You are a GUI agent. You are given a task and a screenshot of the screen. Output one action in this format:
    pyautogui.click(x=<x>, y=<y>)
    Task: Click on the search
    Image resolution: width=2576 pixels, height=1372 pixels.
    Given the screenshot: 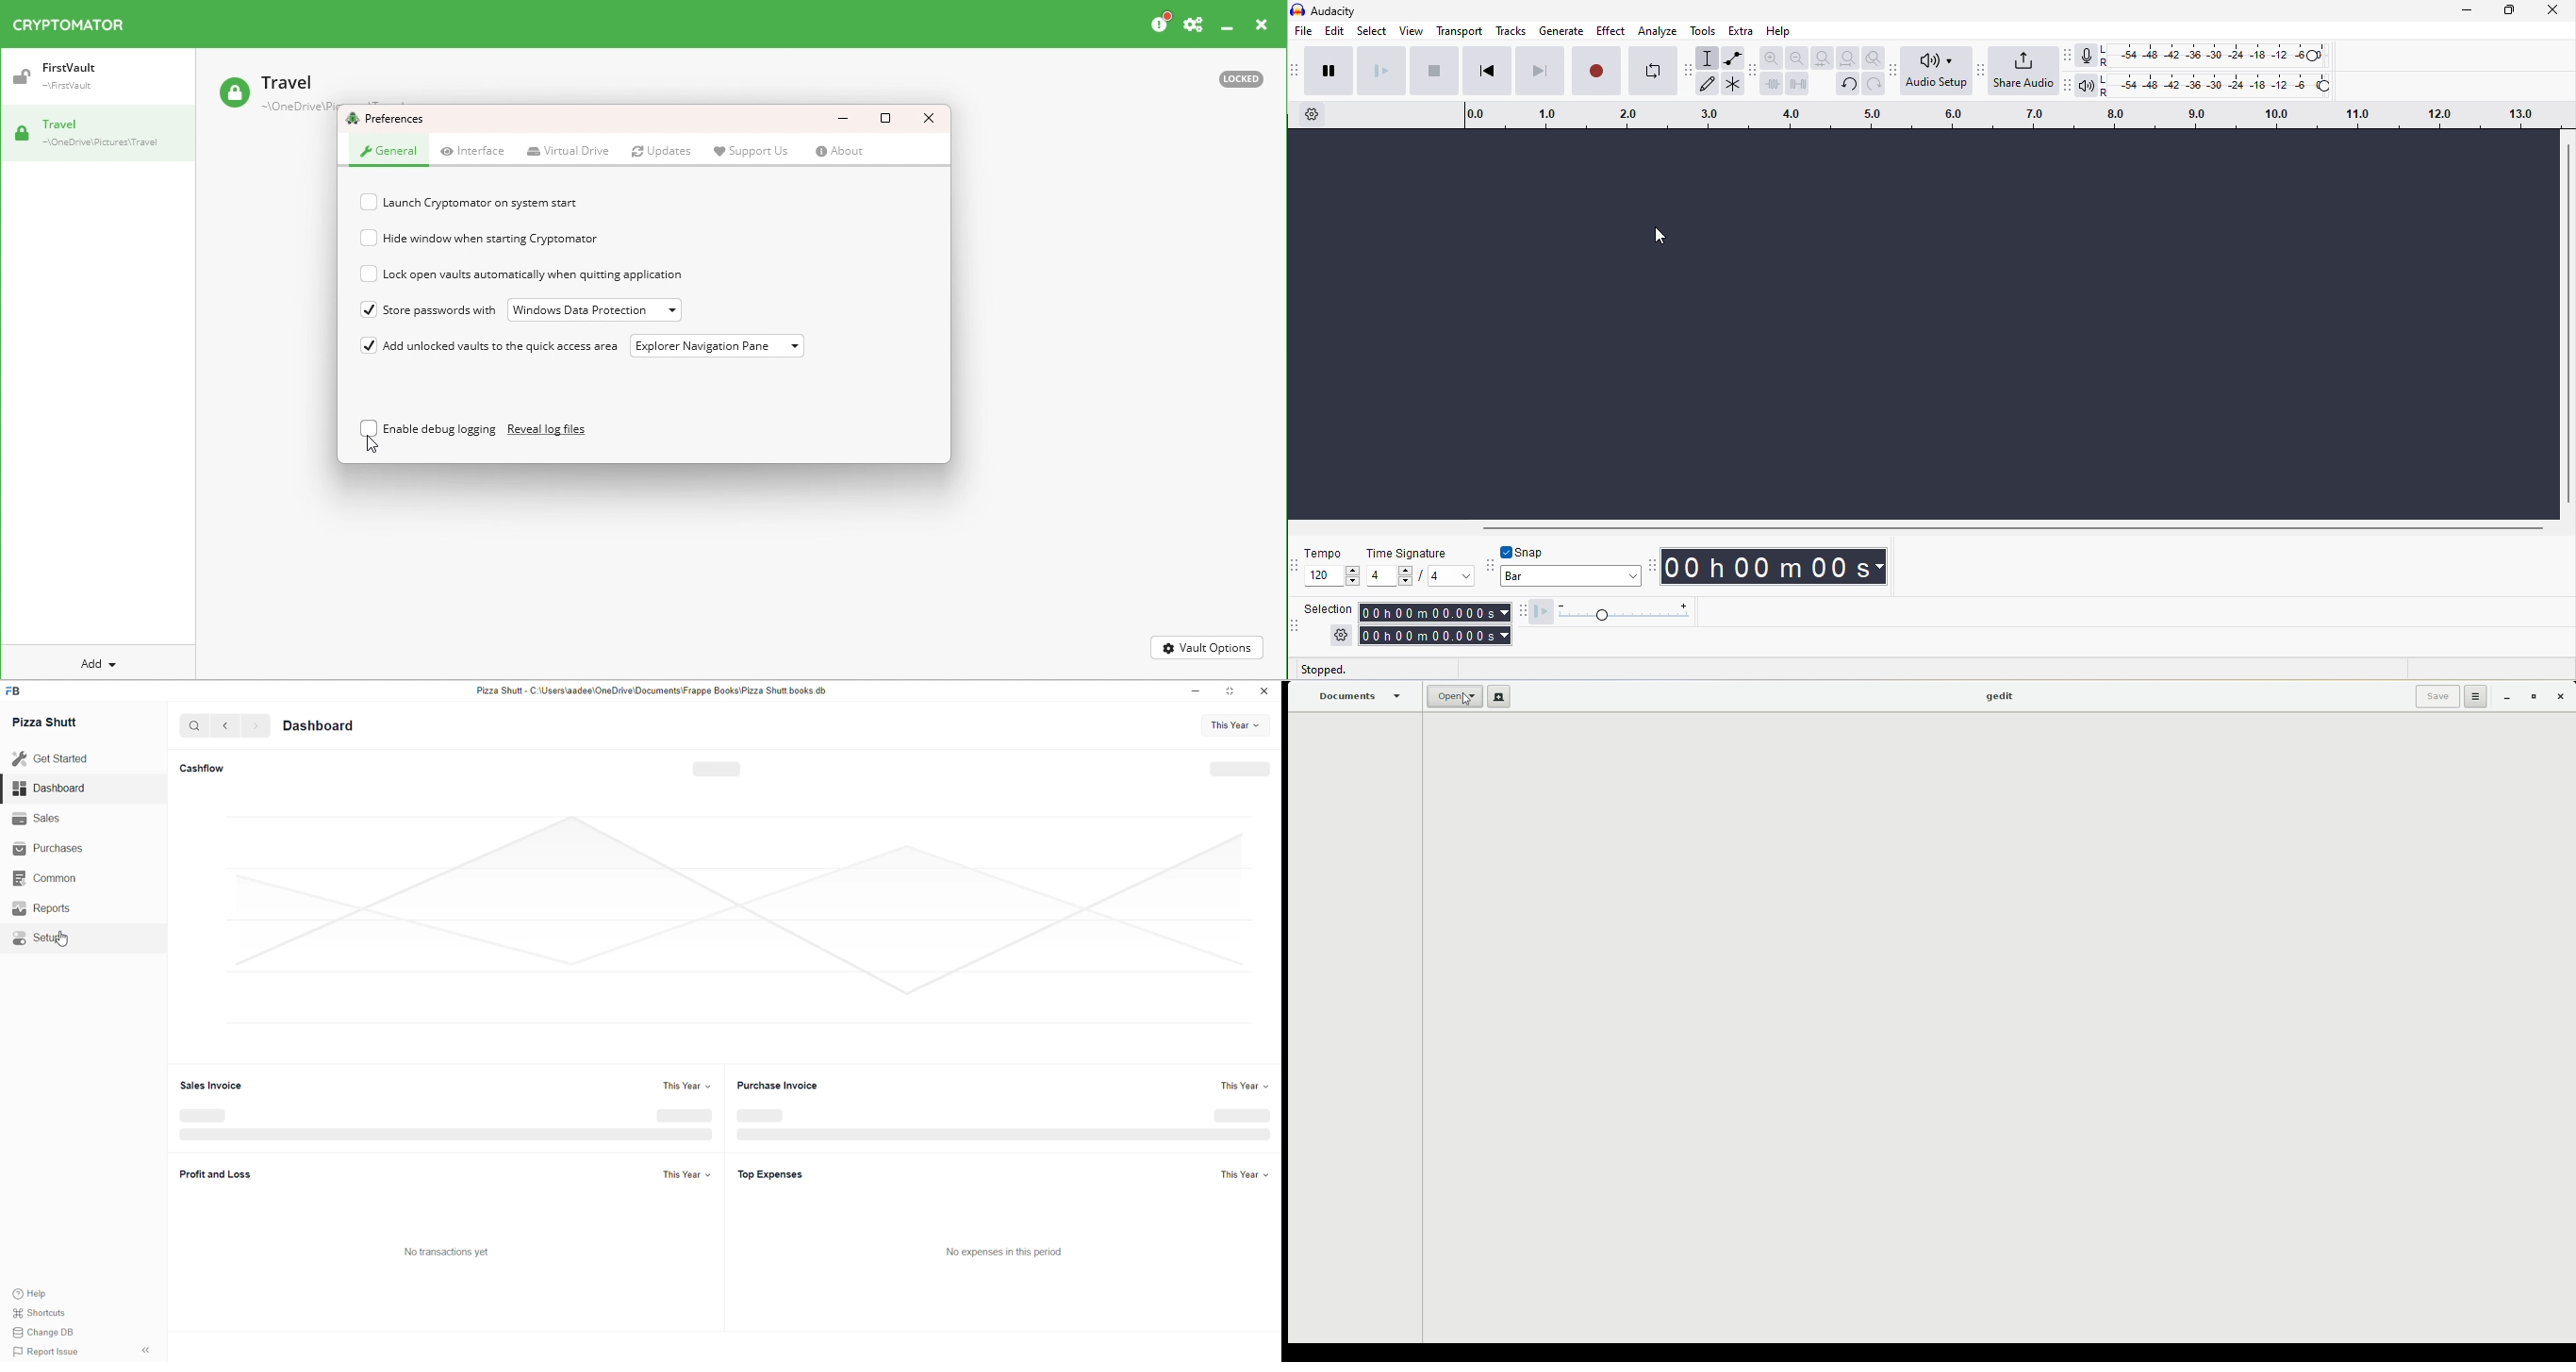 What is the action you would take?
    pyautogui.click(x=195, y=727)
    